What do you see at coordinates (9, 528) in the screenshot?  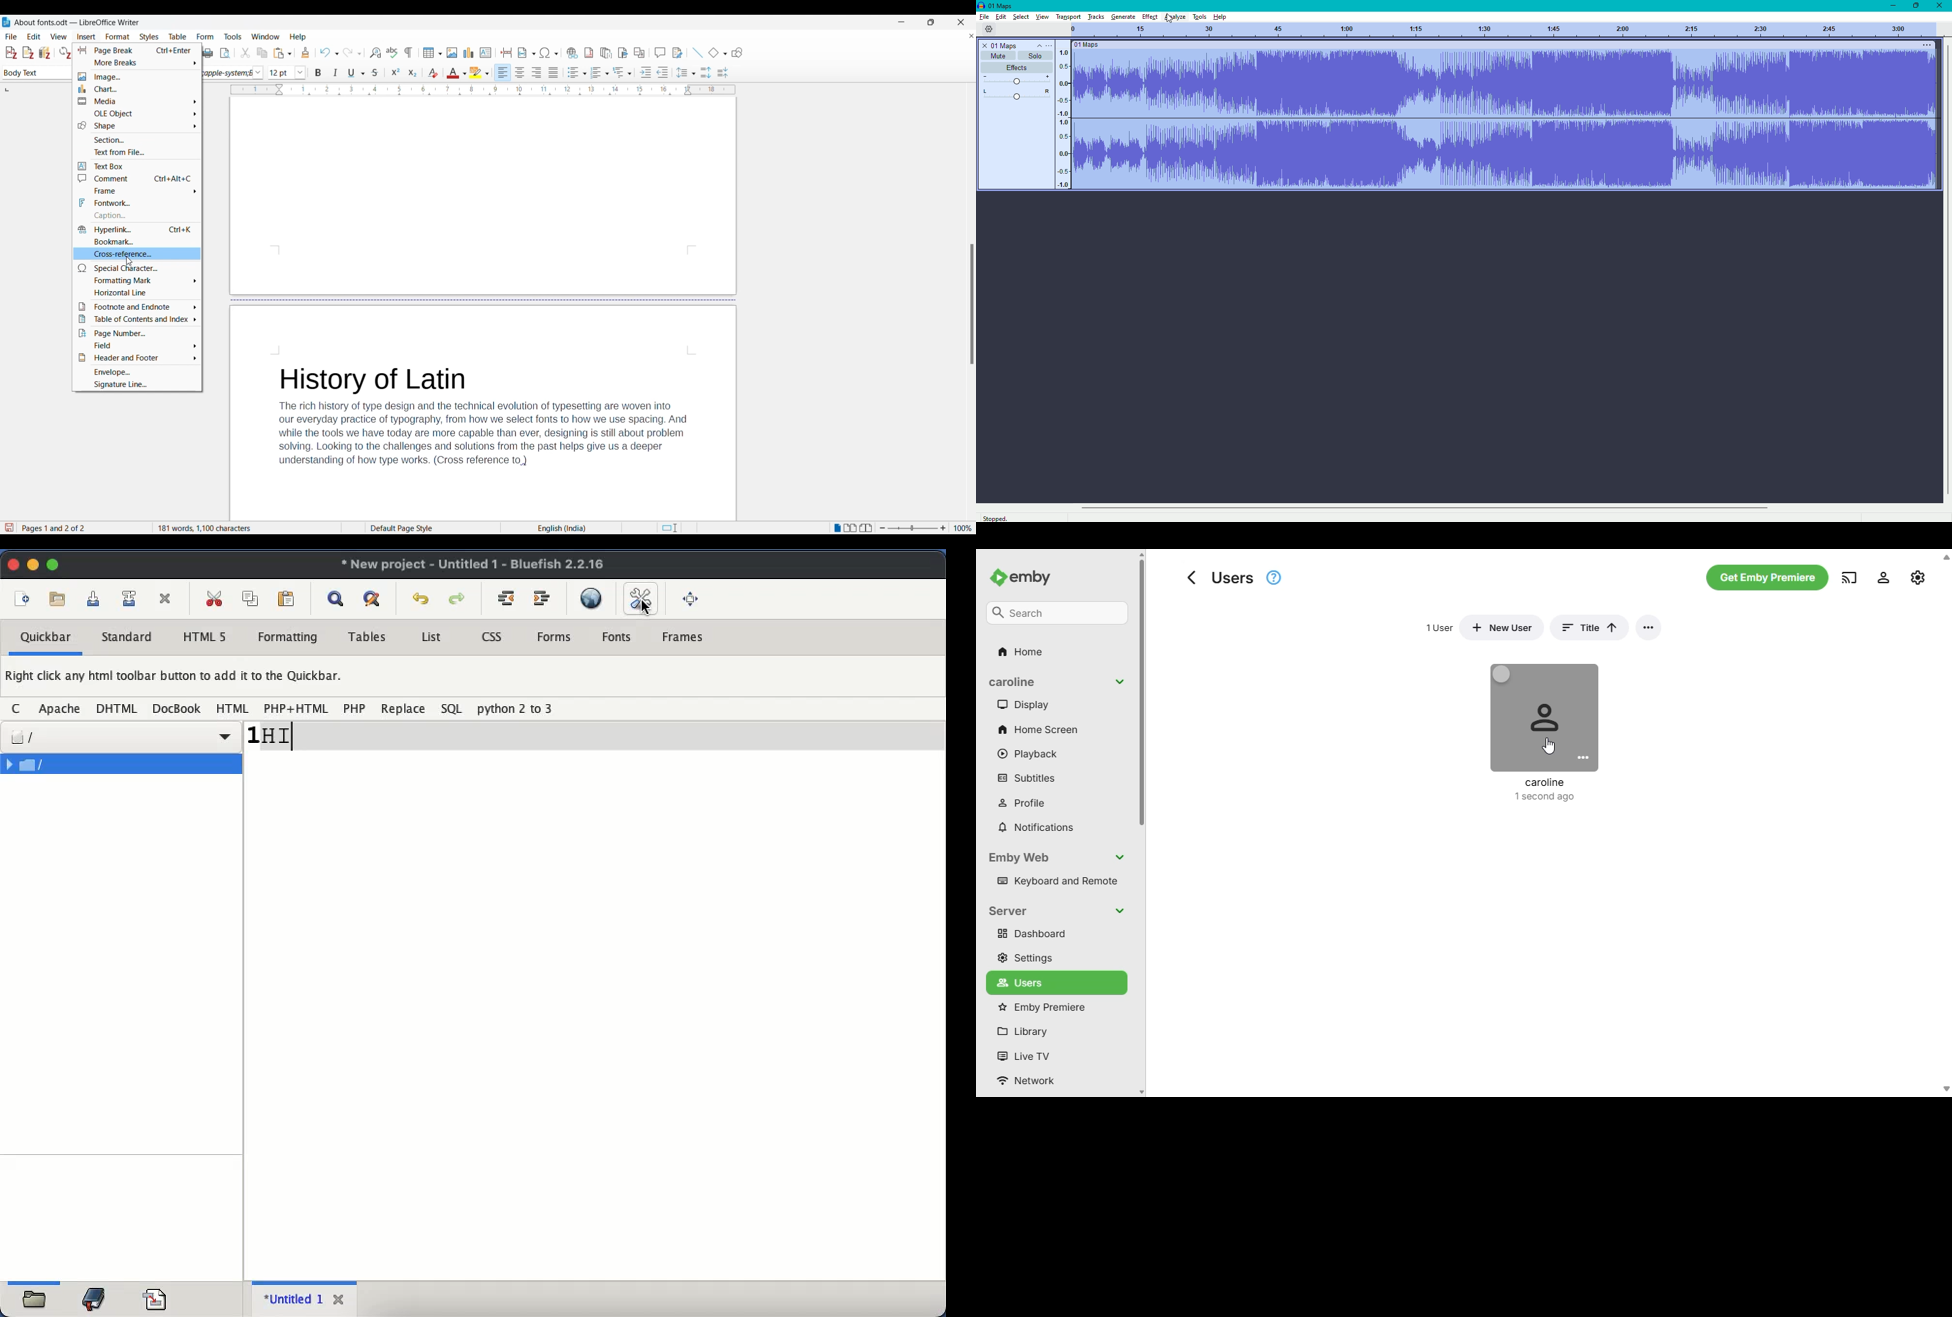 I see `Indicates modifications in the document that require changes` at bounding box center [9, 528].